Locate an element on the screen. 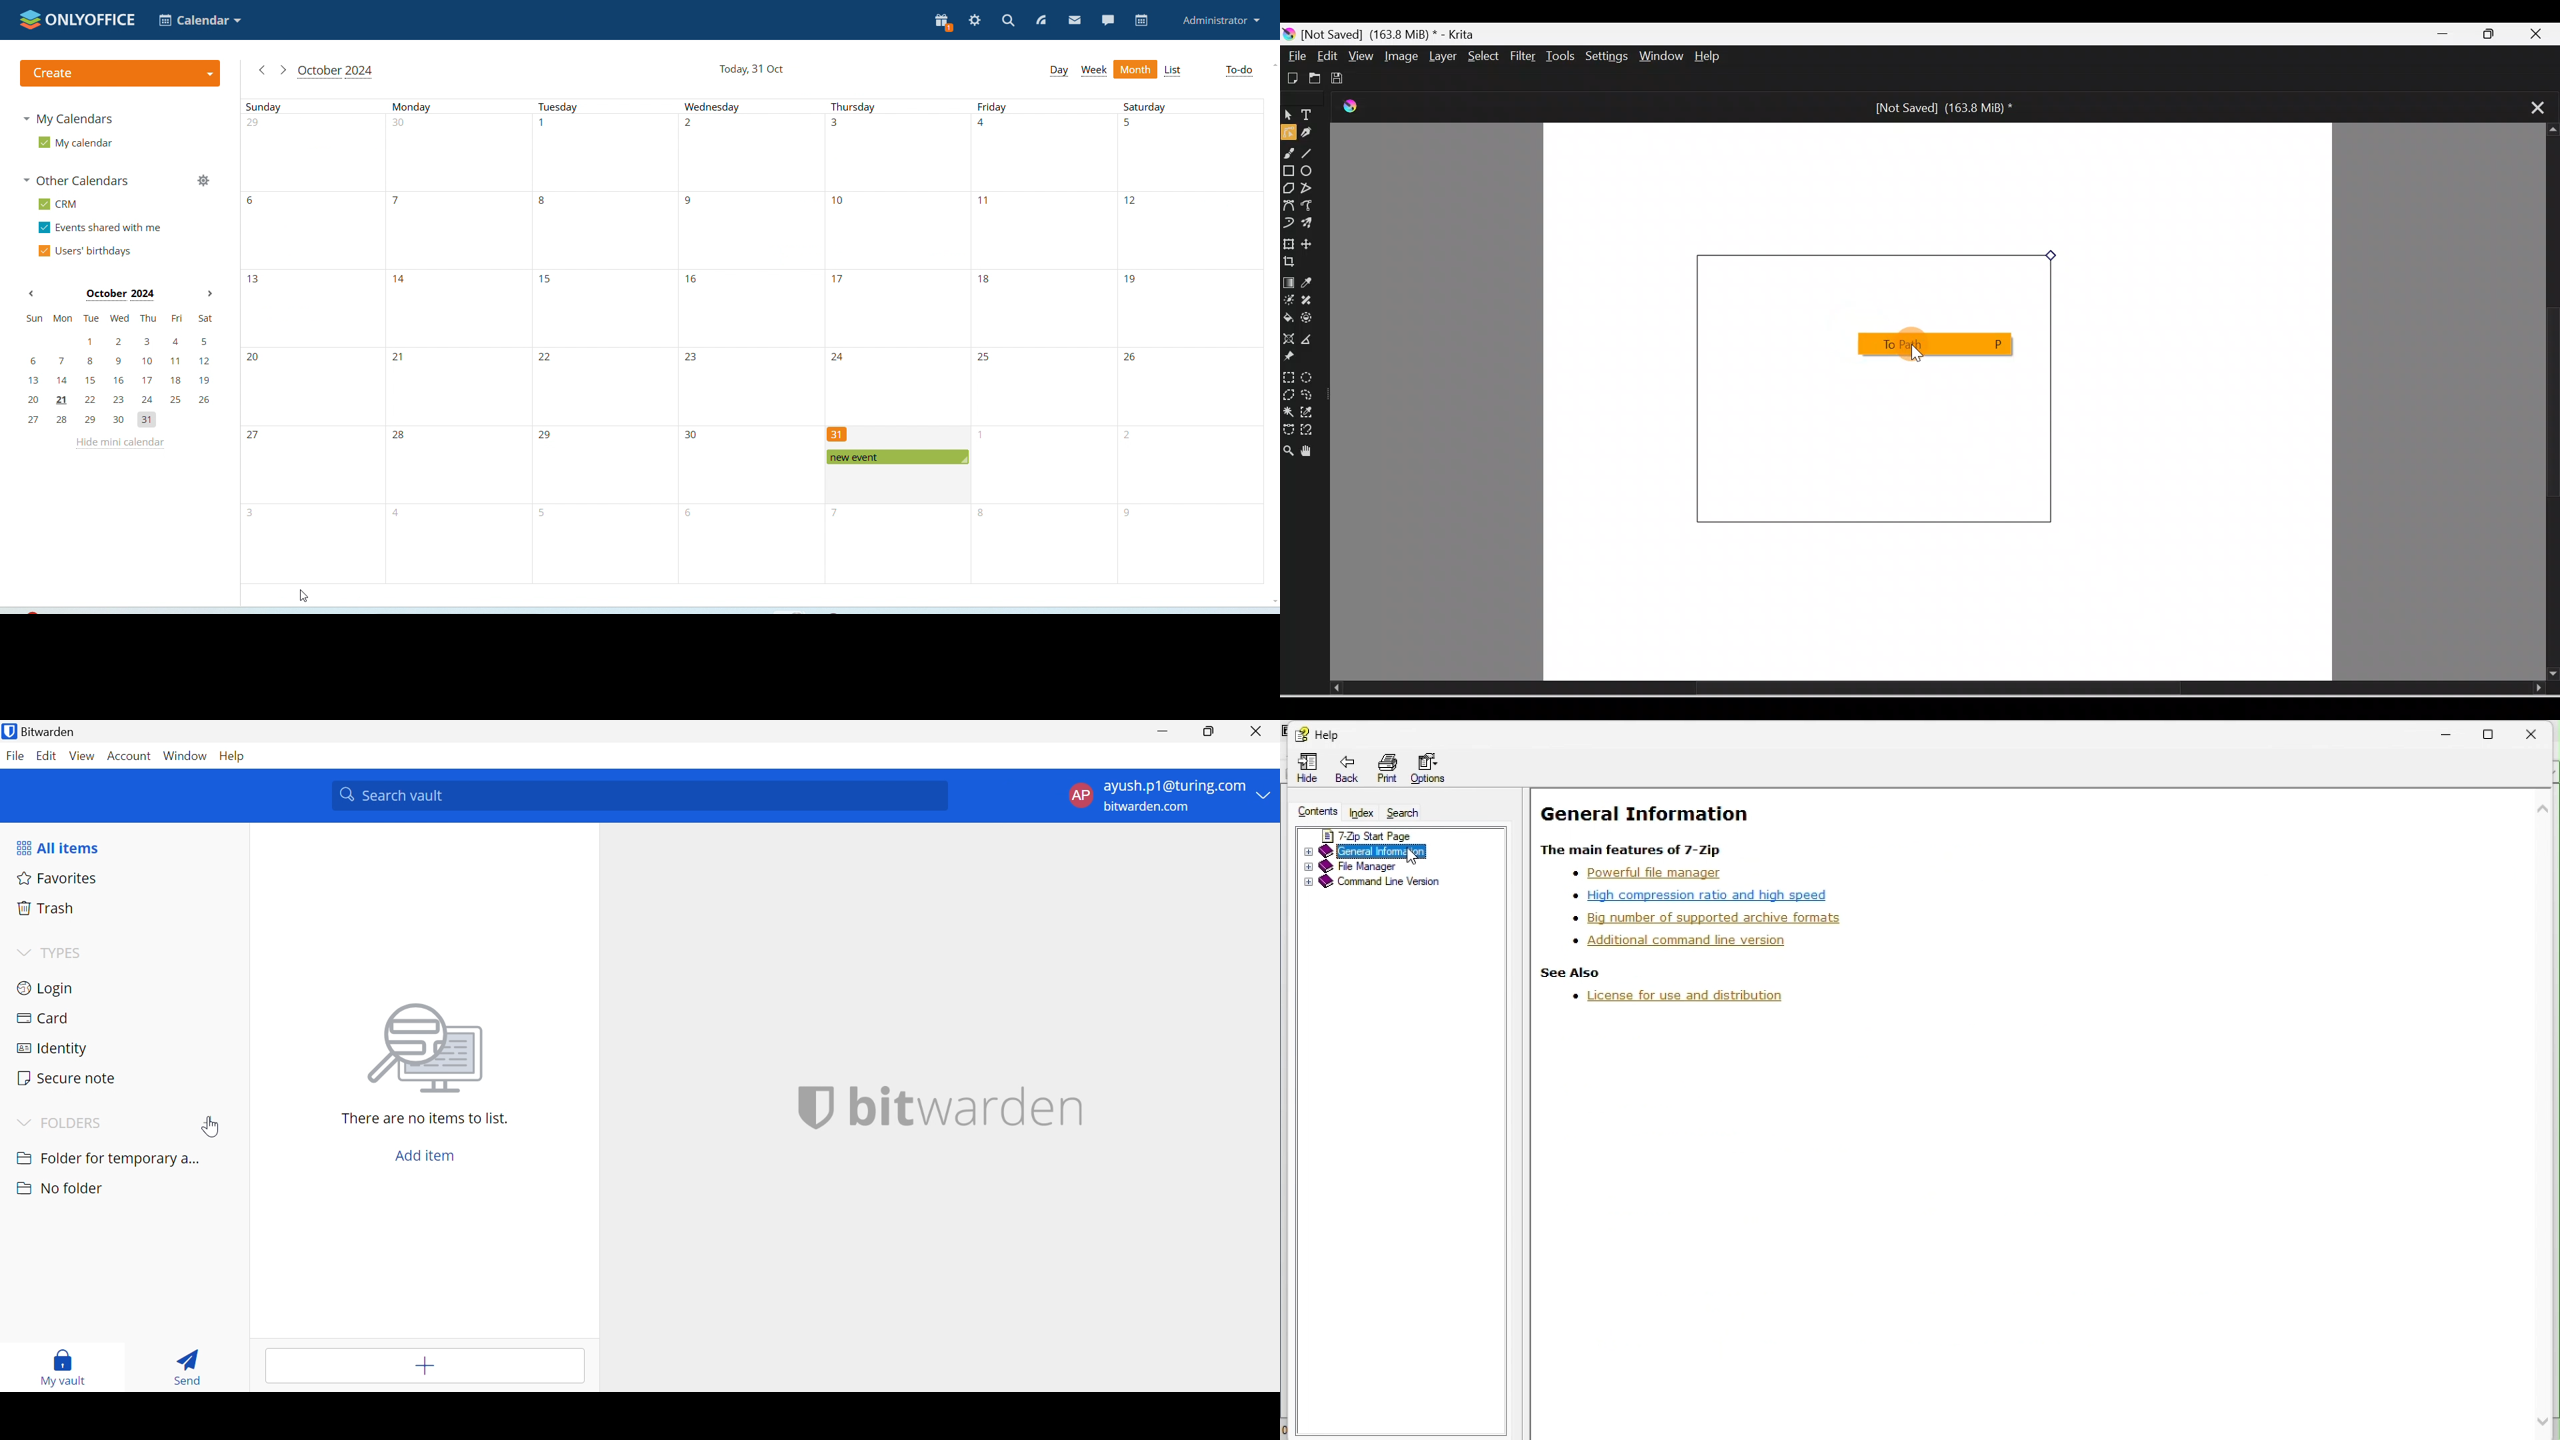 This screenshot has height=1456, width=2576. 31 is located at coordinates (842, 435).